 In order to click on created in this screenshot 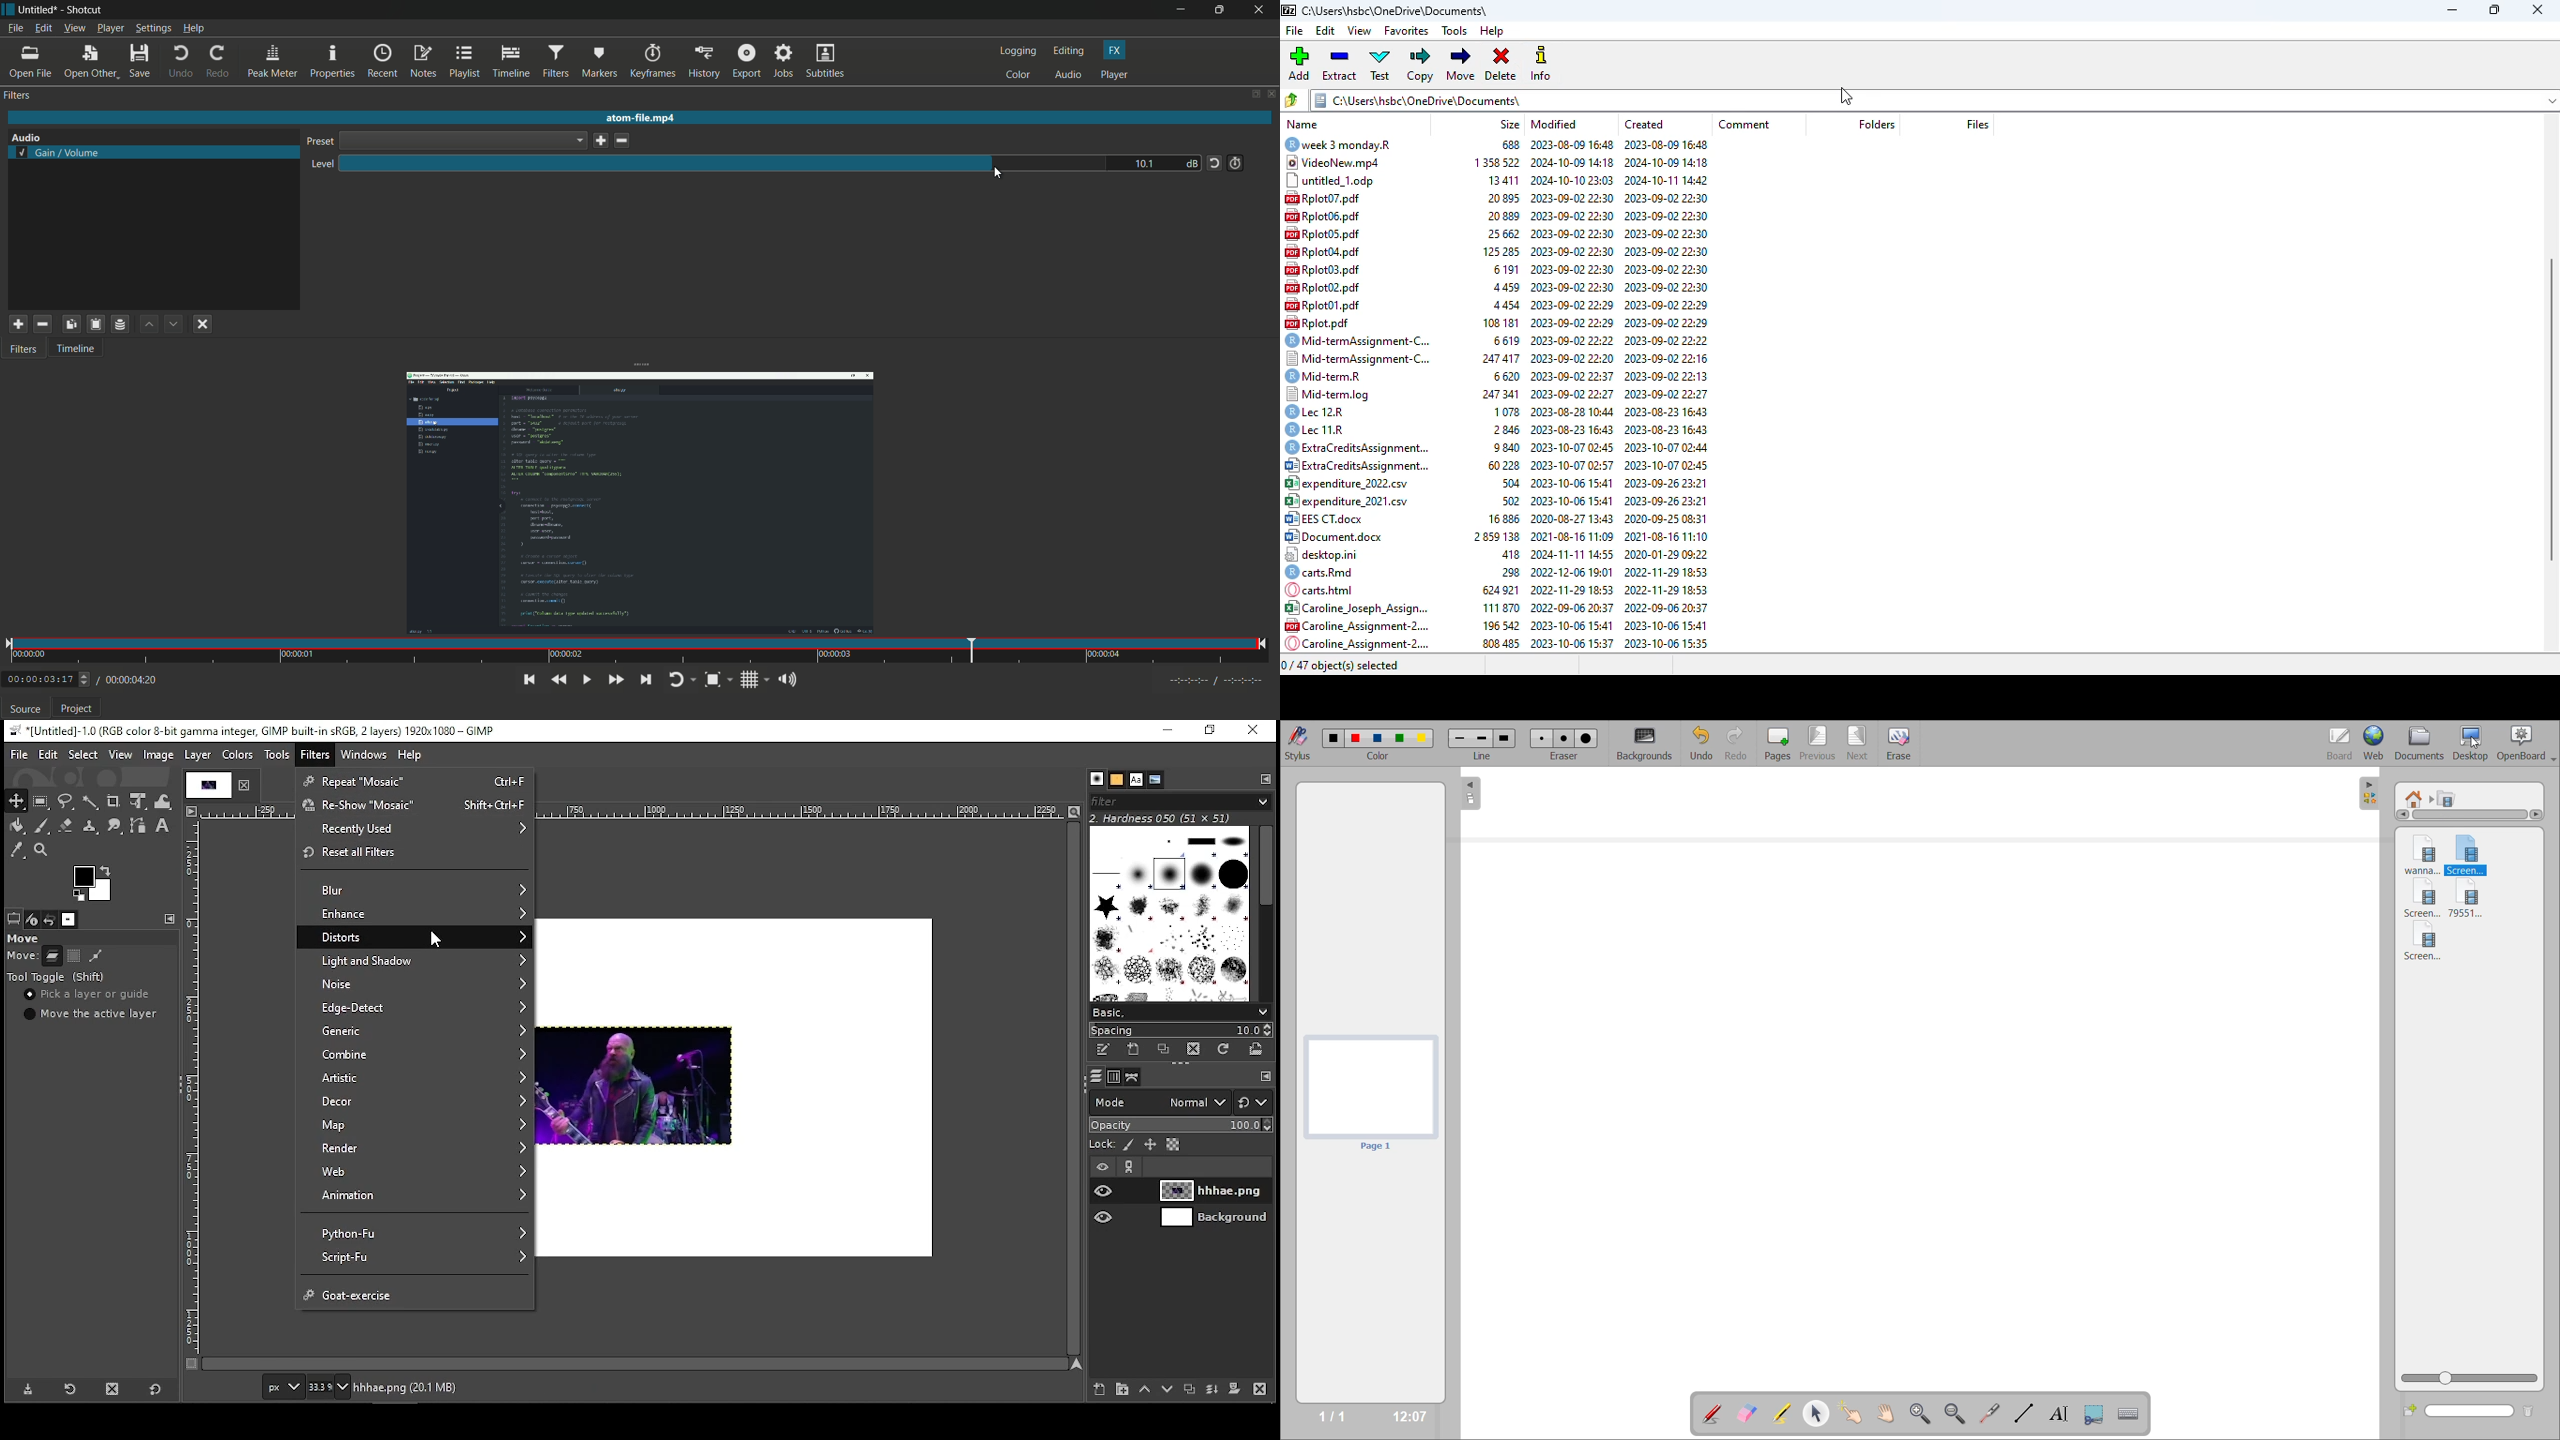, I will do `click(1645, 124)`.